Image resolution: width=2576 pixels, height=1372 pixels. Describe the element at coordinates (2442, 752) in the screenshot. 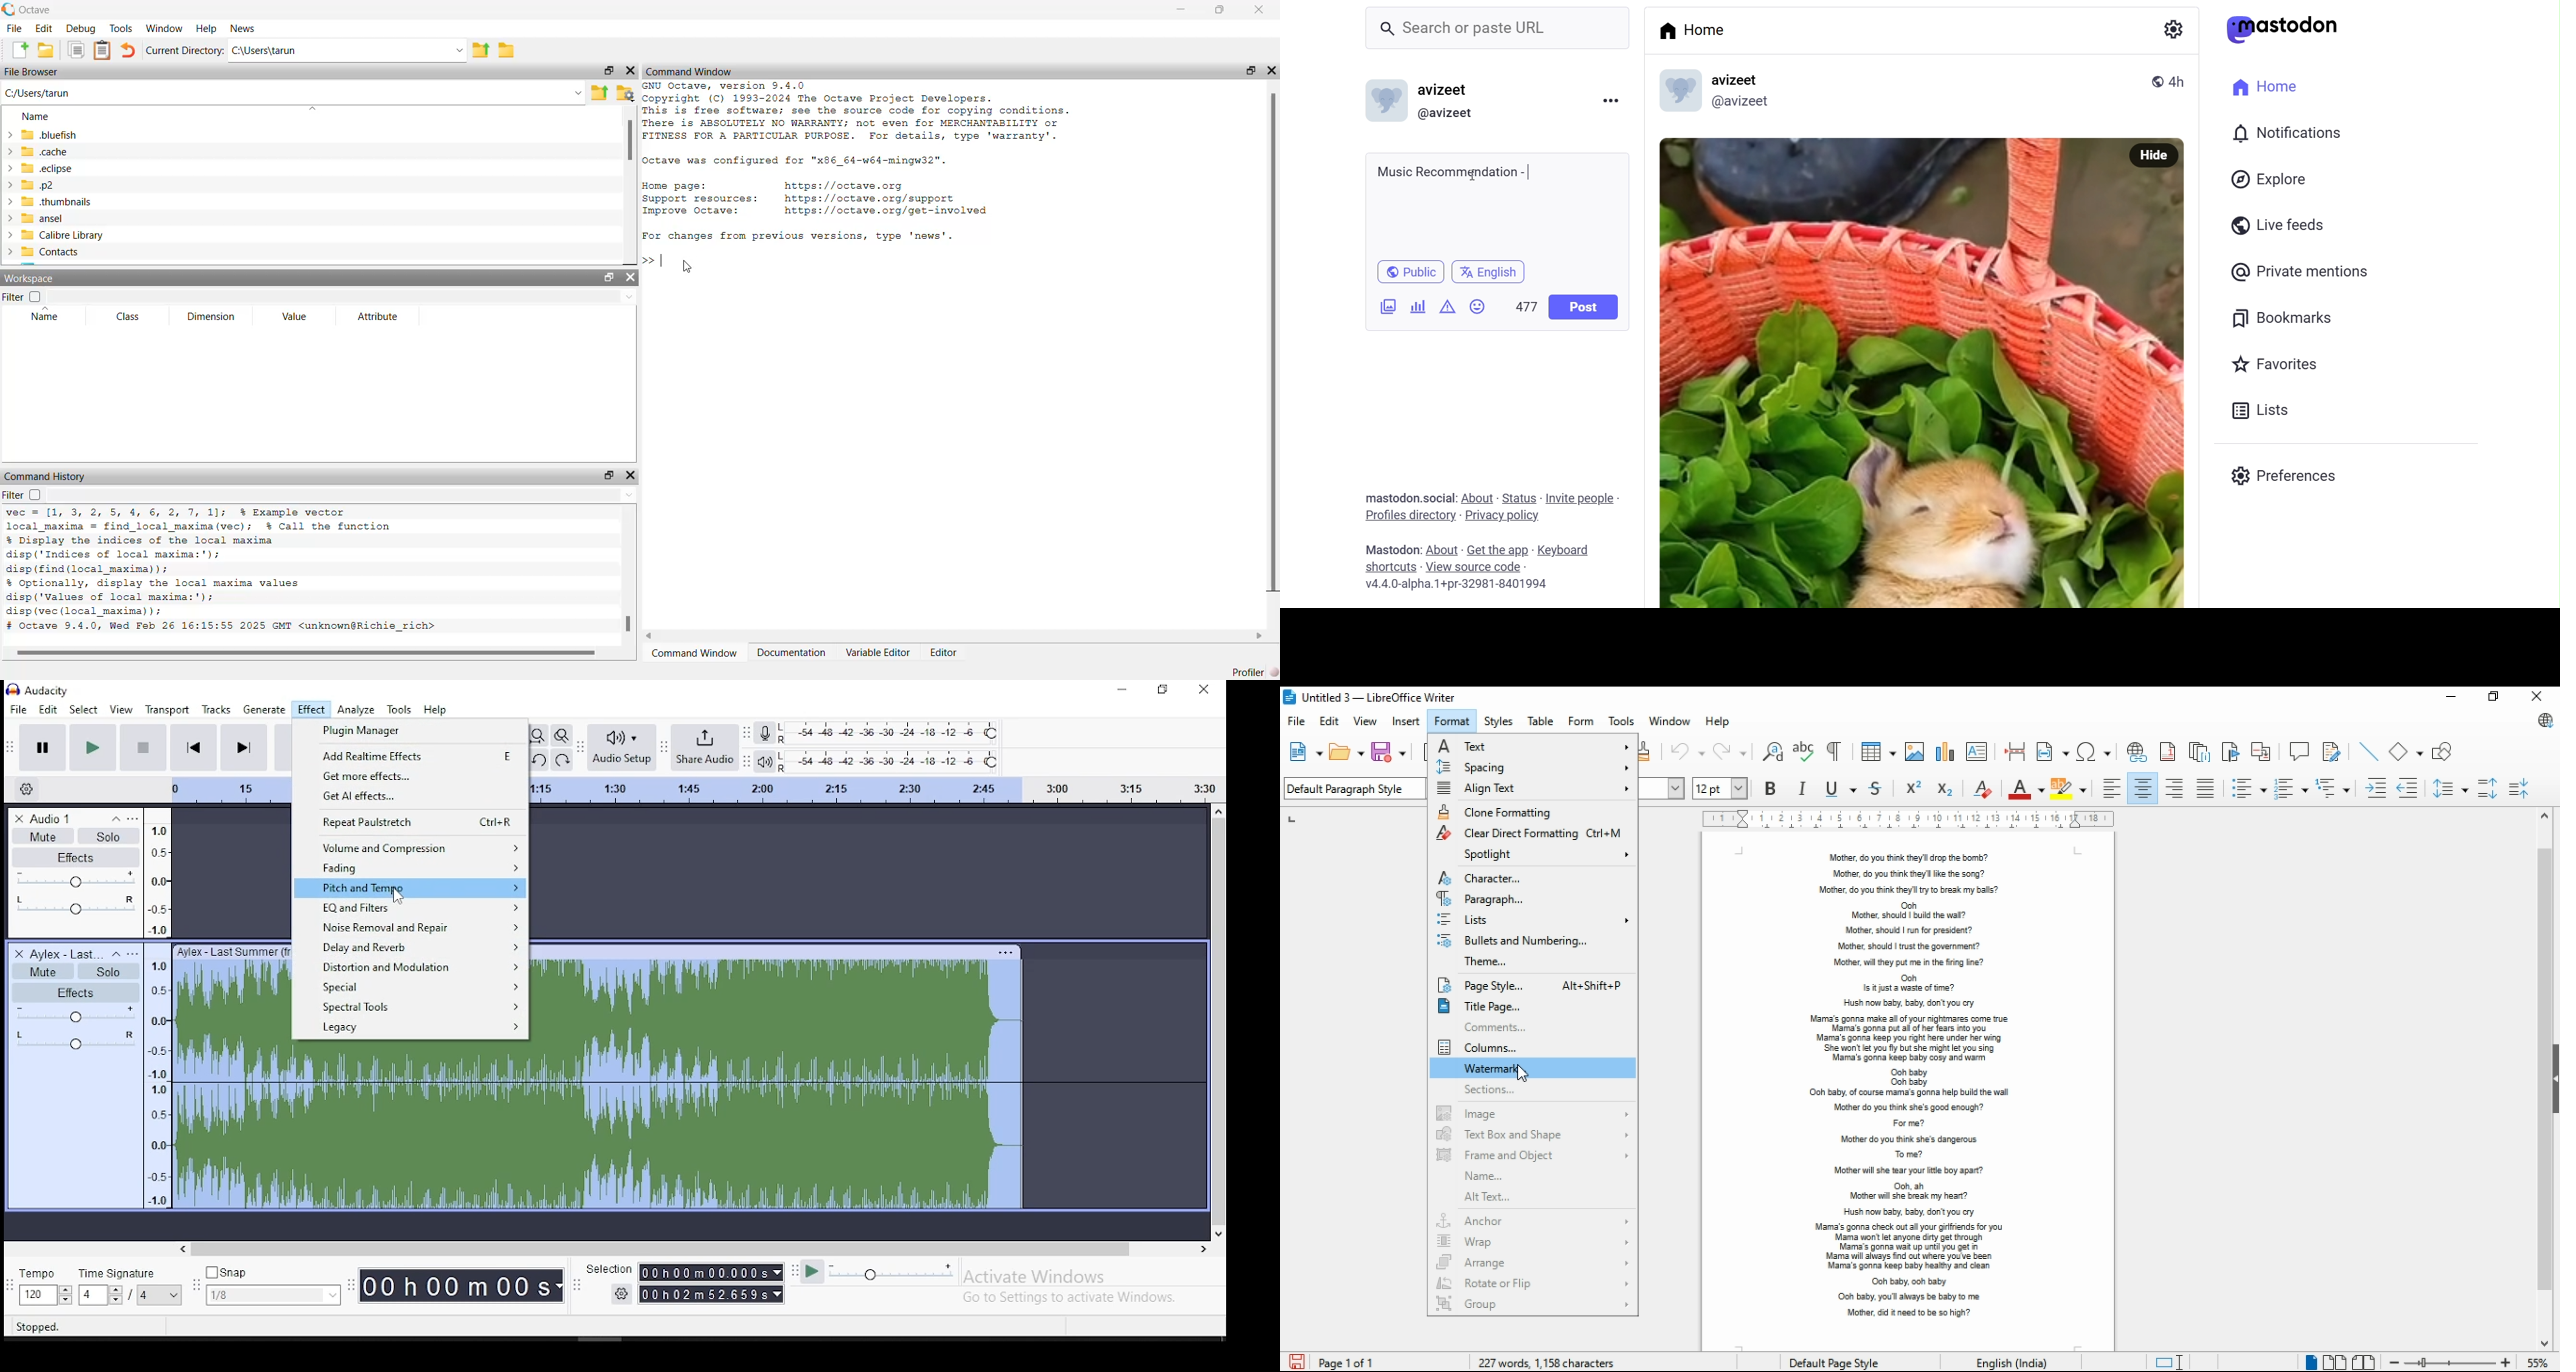

I see `show draw functions` at that location.